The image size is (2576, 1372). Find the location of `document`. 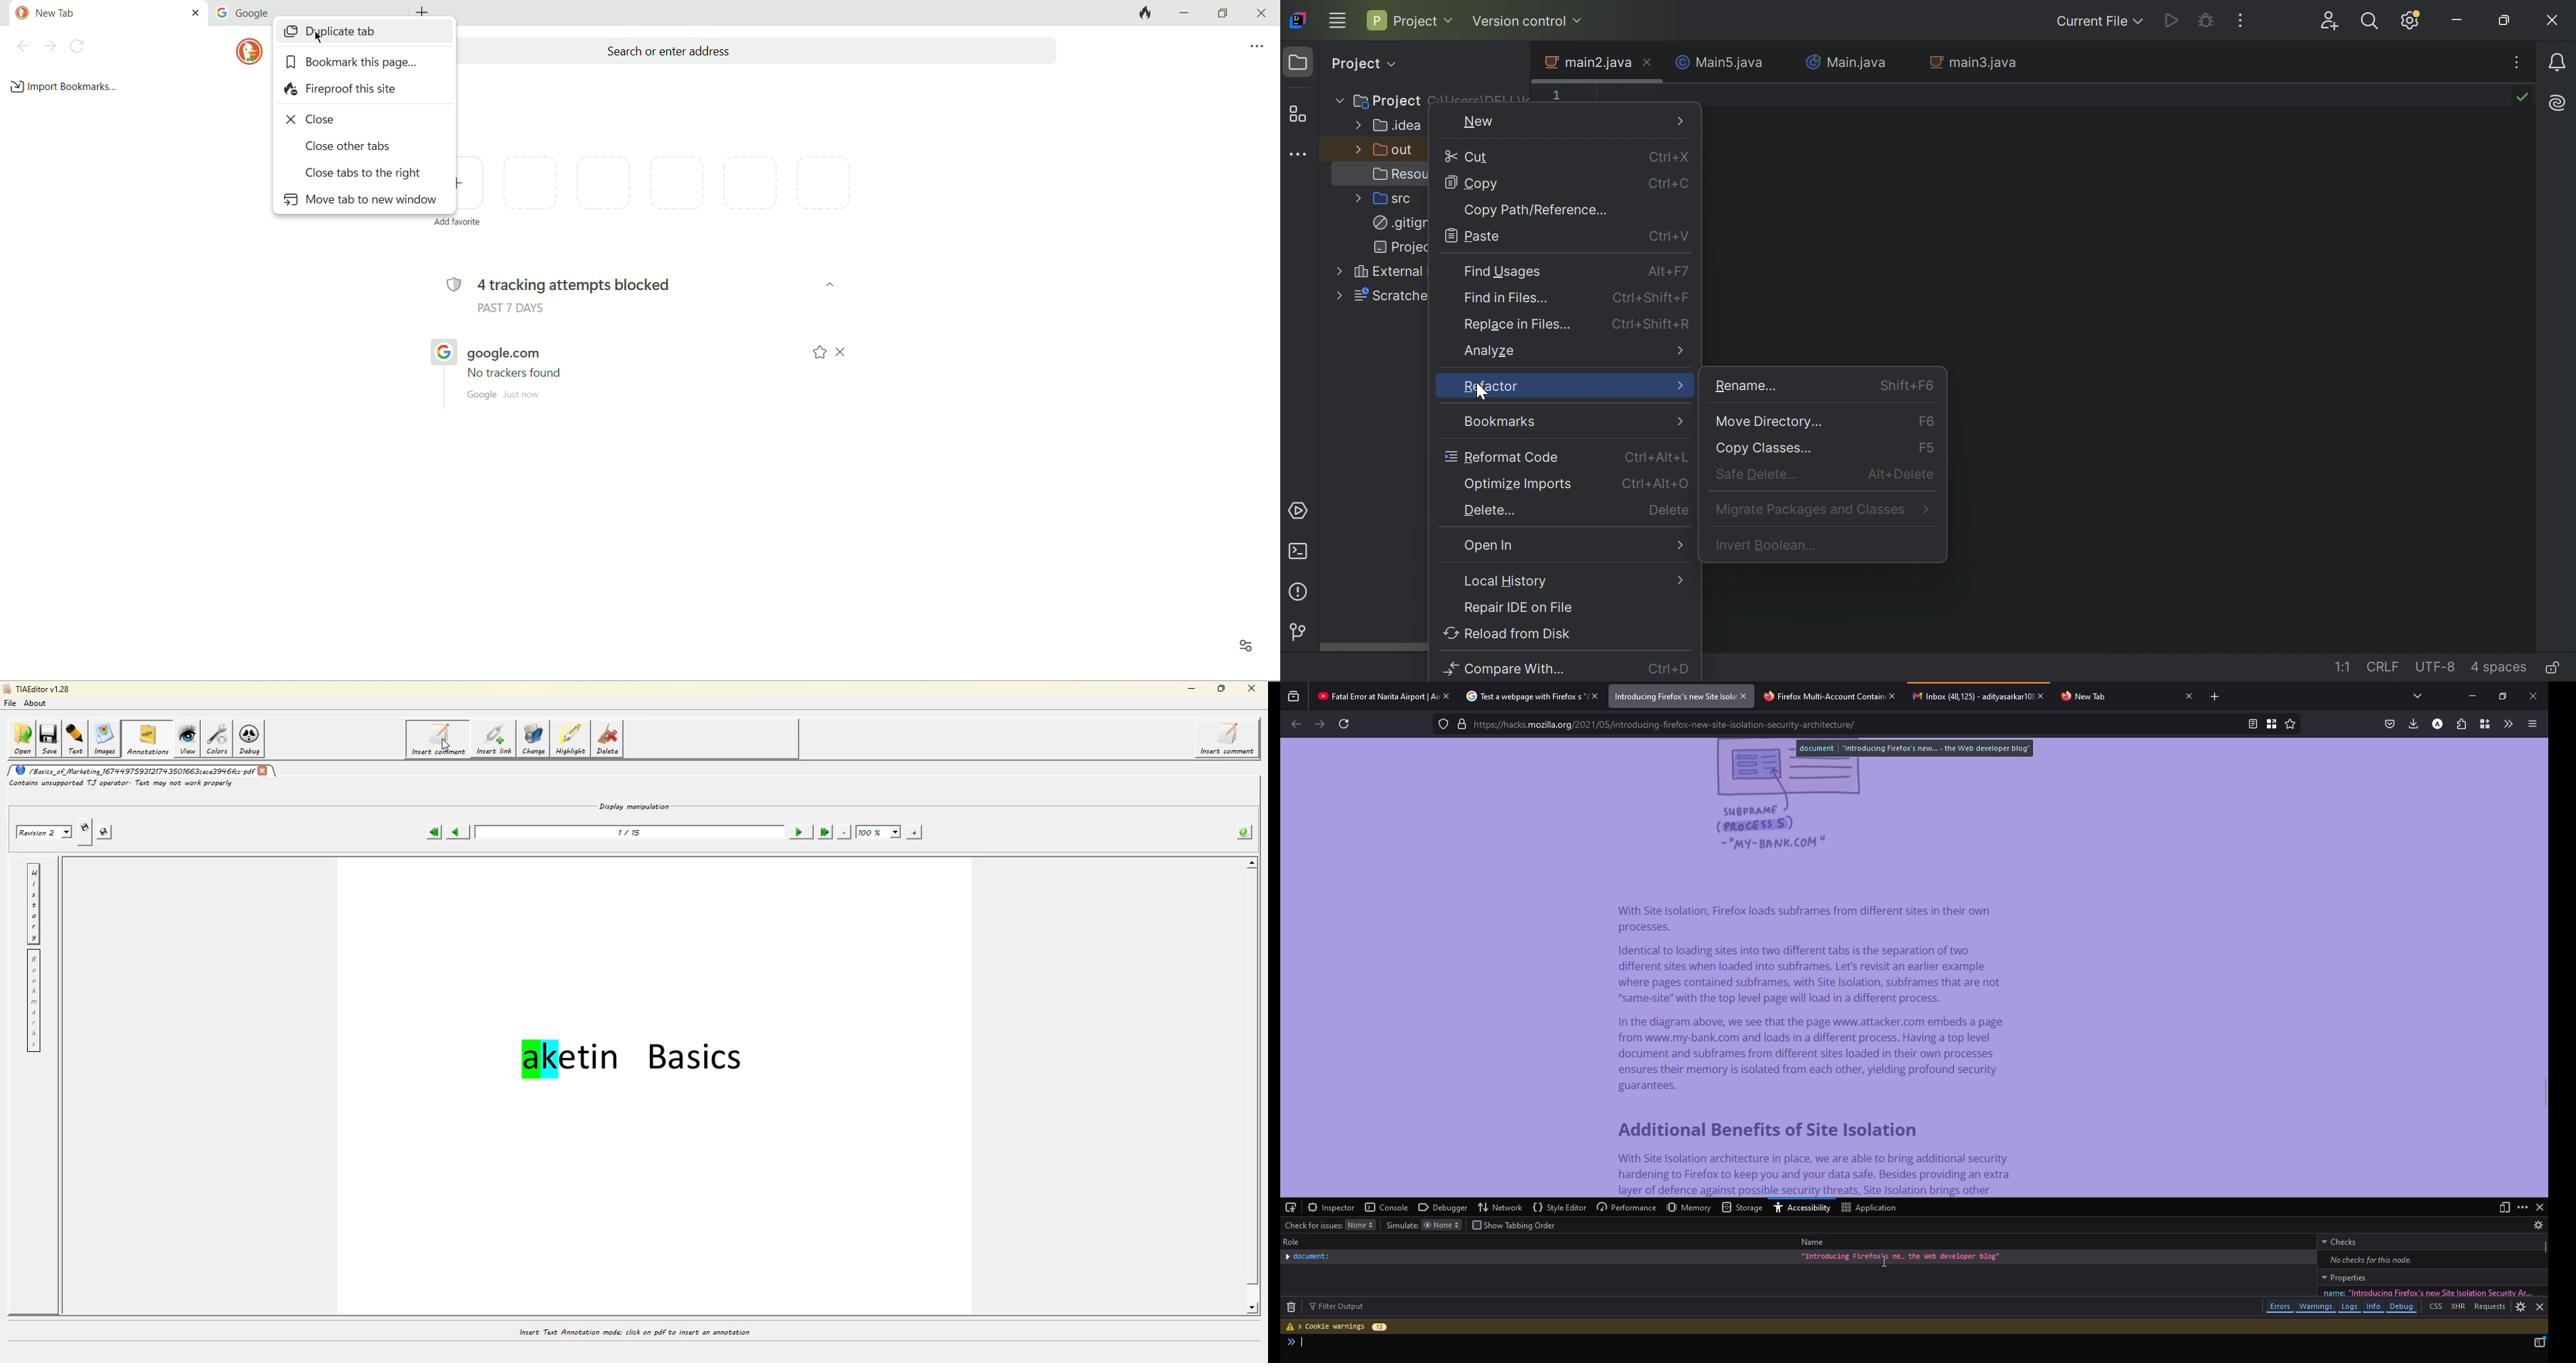

document is located at coordinates (1308, 1257).